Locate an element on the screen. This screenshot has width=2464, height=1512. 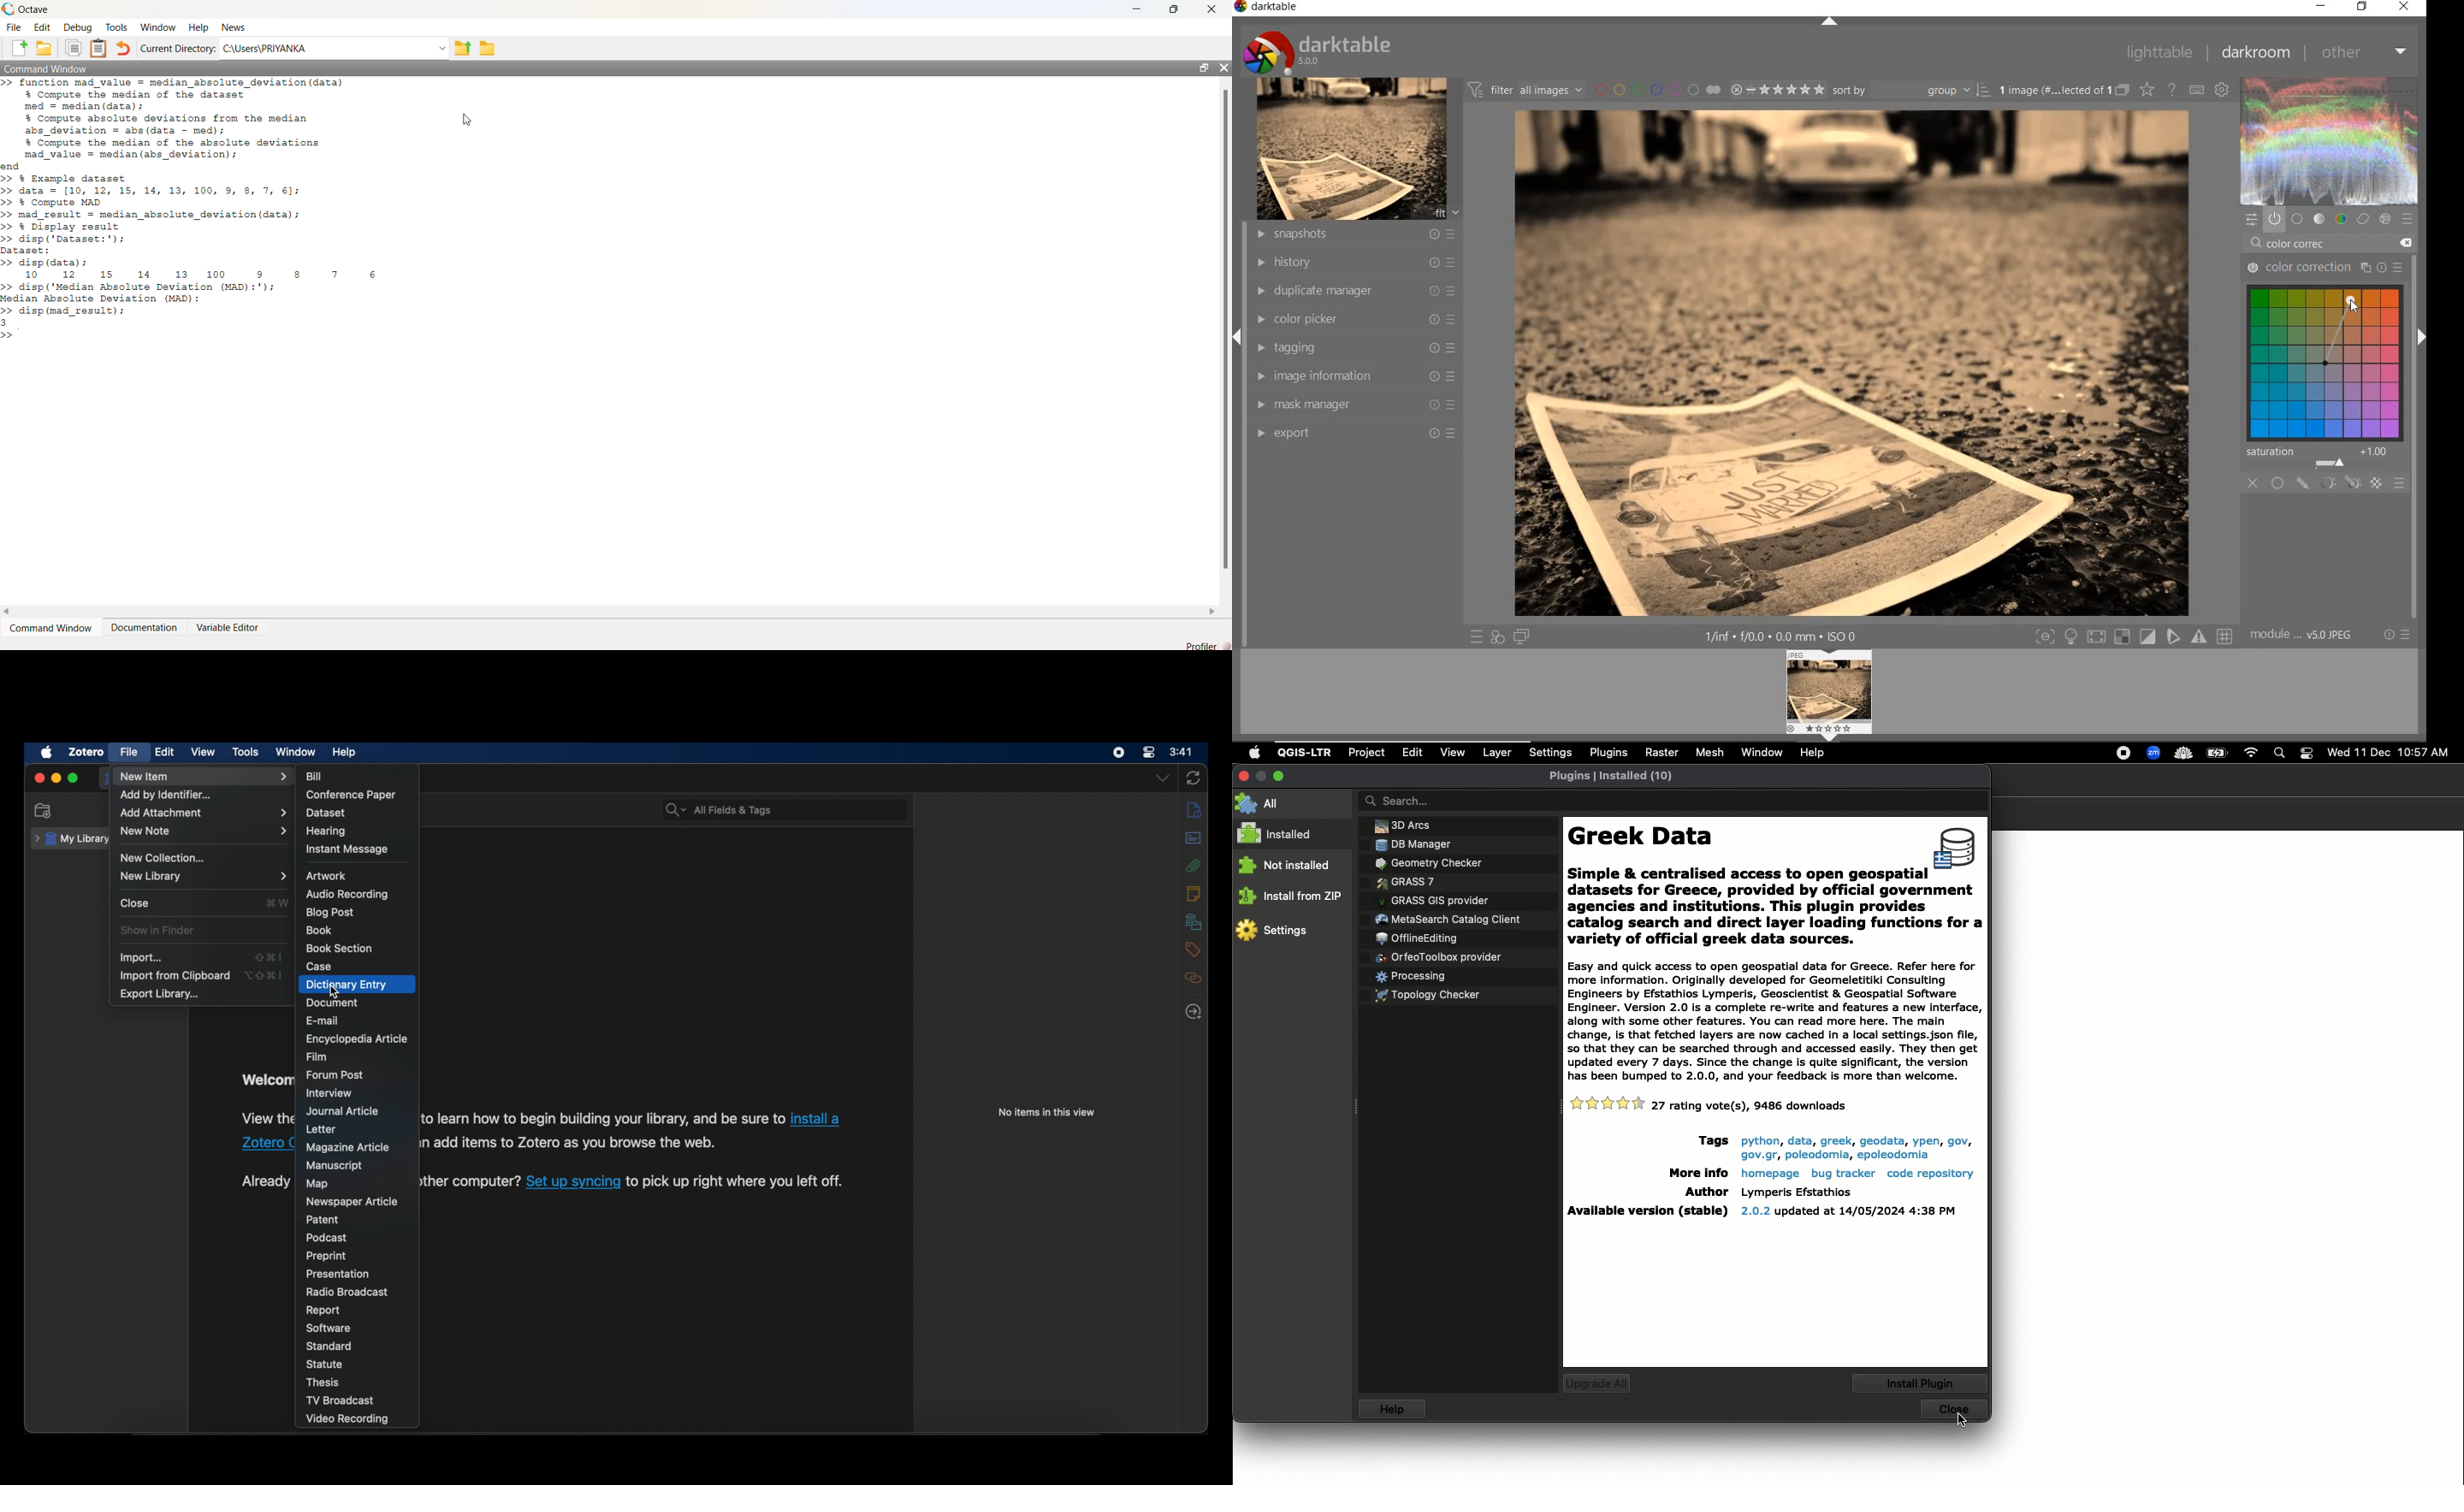
book is located at coordinates (320, 930).